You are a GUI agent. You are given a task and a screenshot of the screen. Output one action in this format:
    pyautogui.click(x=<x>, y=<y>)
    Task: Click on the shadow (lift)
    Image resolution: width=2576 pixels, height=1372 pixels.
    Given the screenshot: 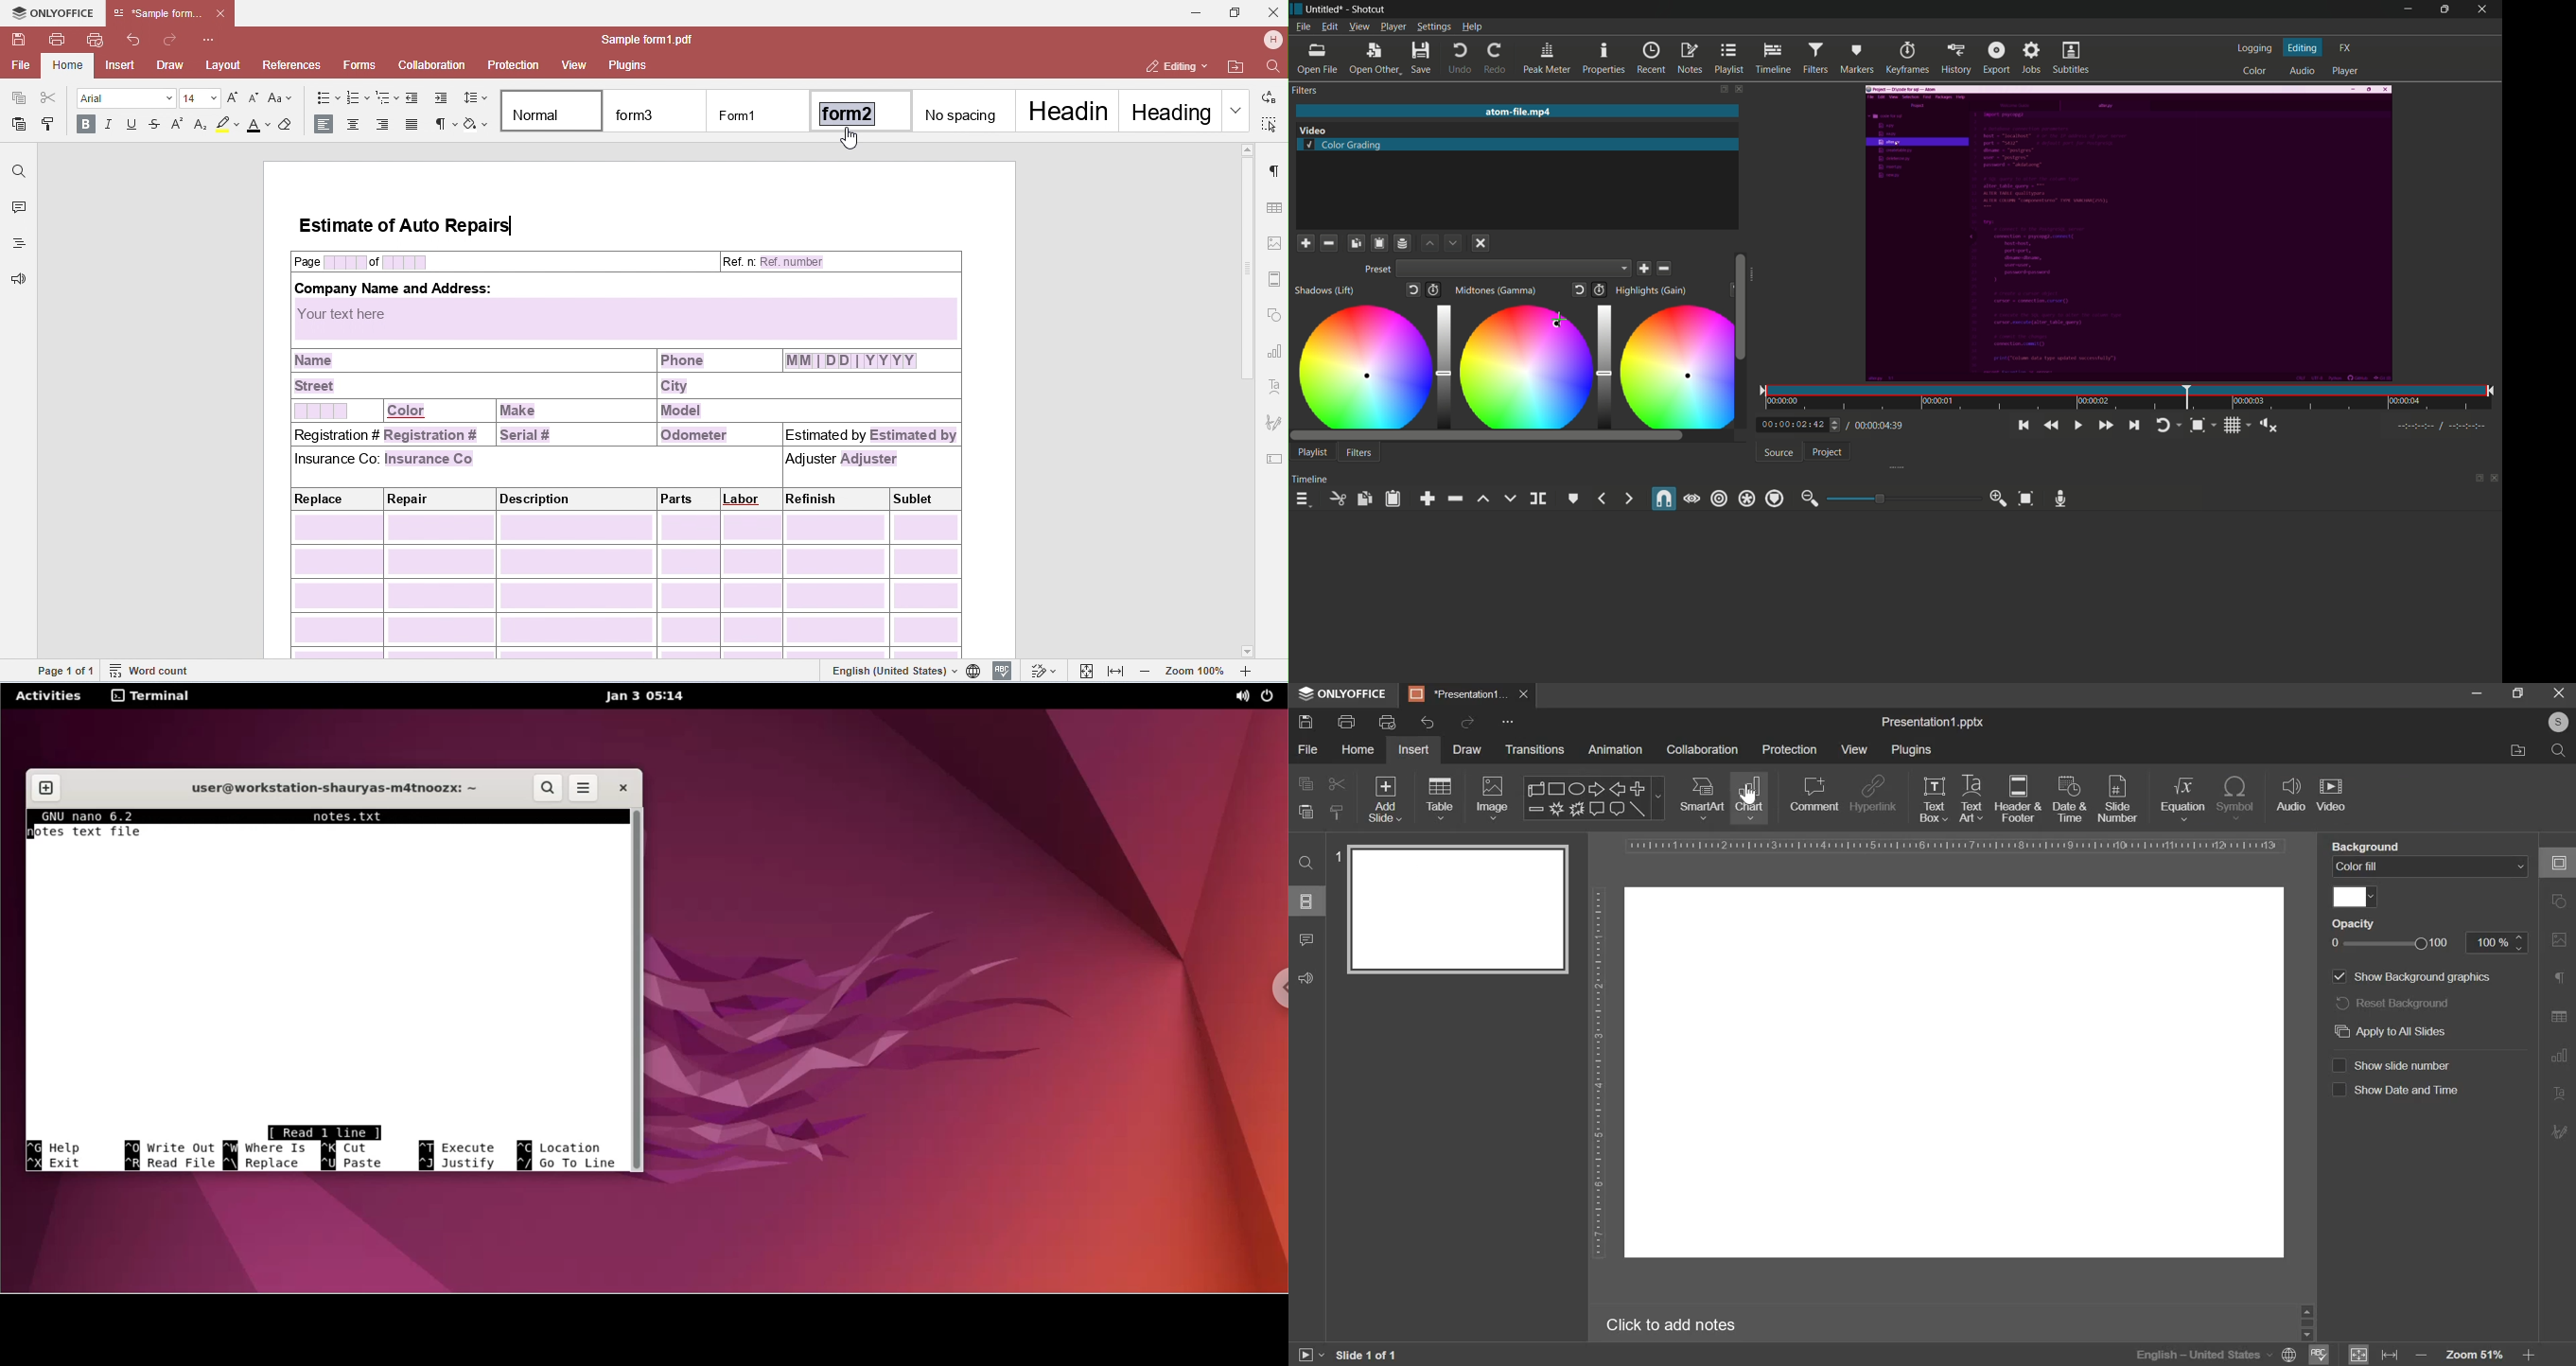 What is the action you would take?
    pyautogui.click(x=1325, y=291)
    